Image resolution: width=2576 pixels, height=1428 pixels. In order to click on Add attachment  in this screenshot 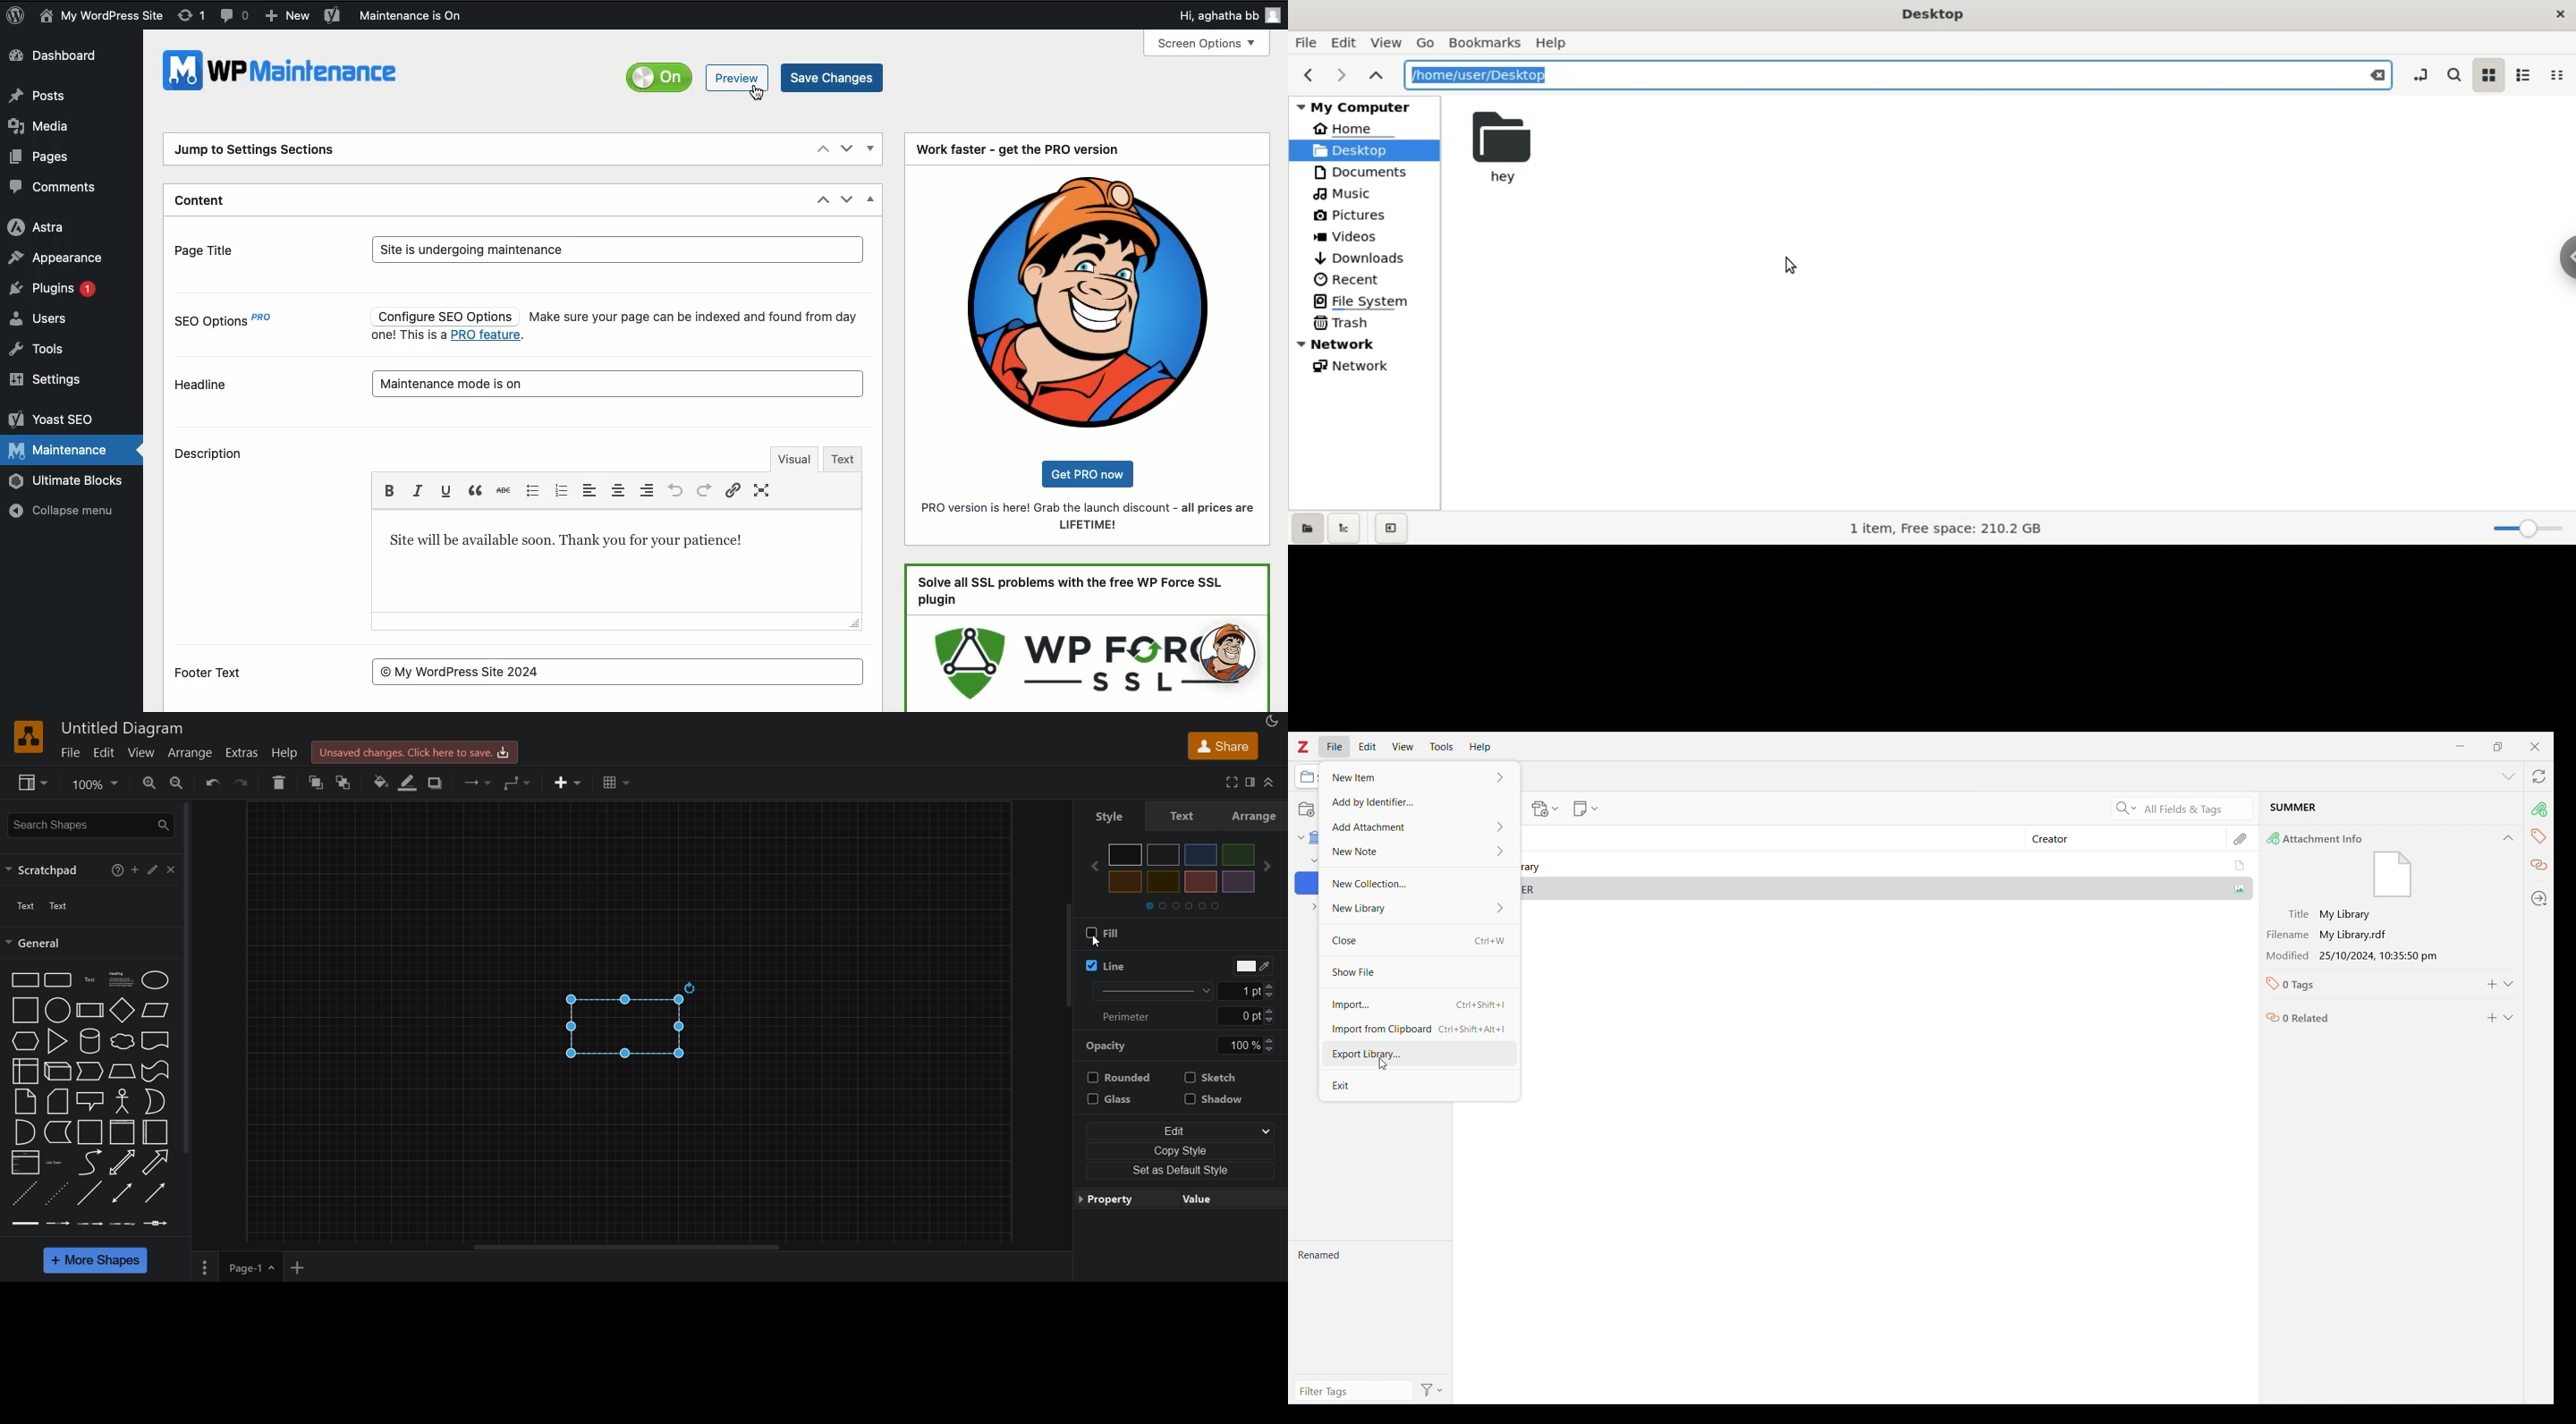, I will do `click(1546, 809)`.